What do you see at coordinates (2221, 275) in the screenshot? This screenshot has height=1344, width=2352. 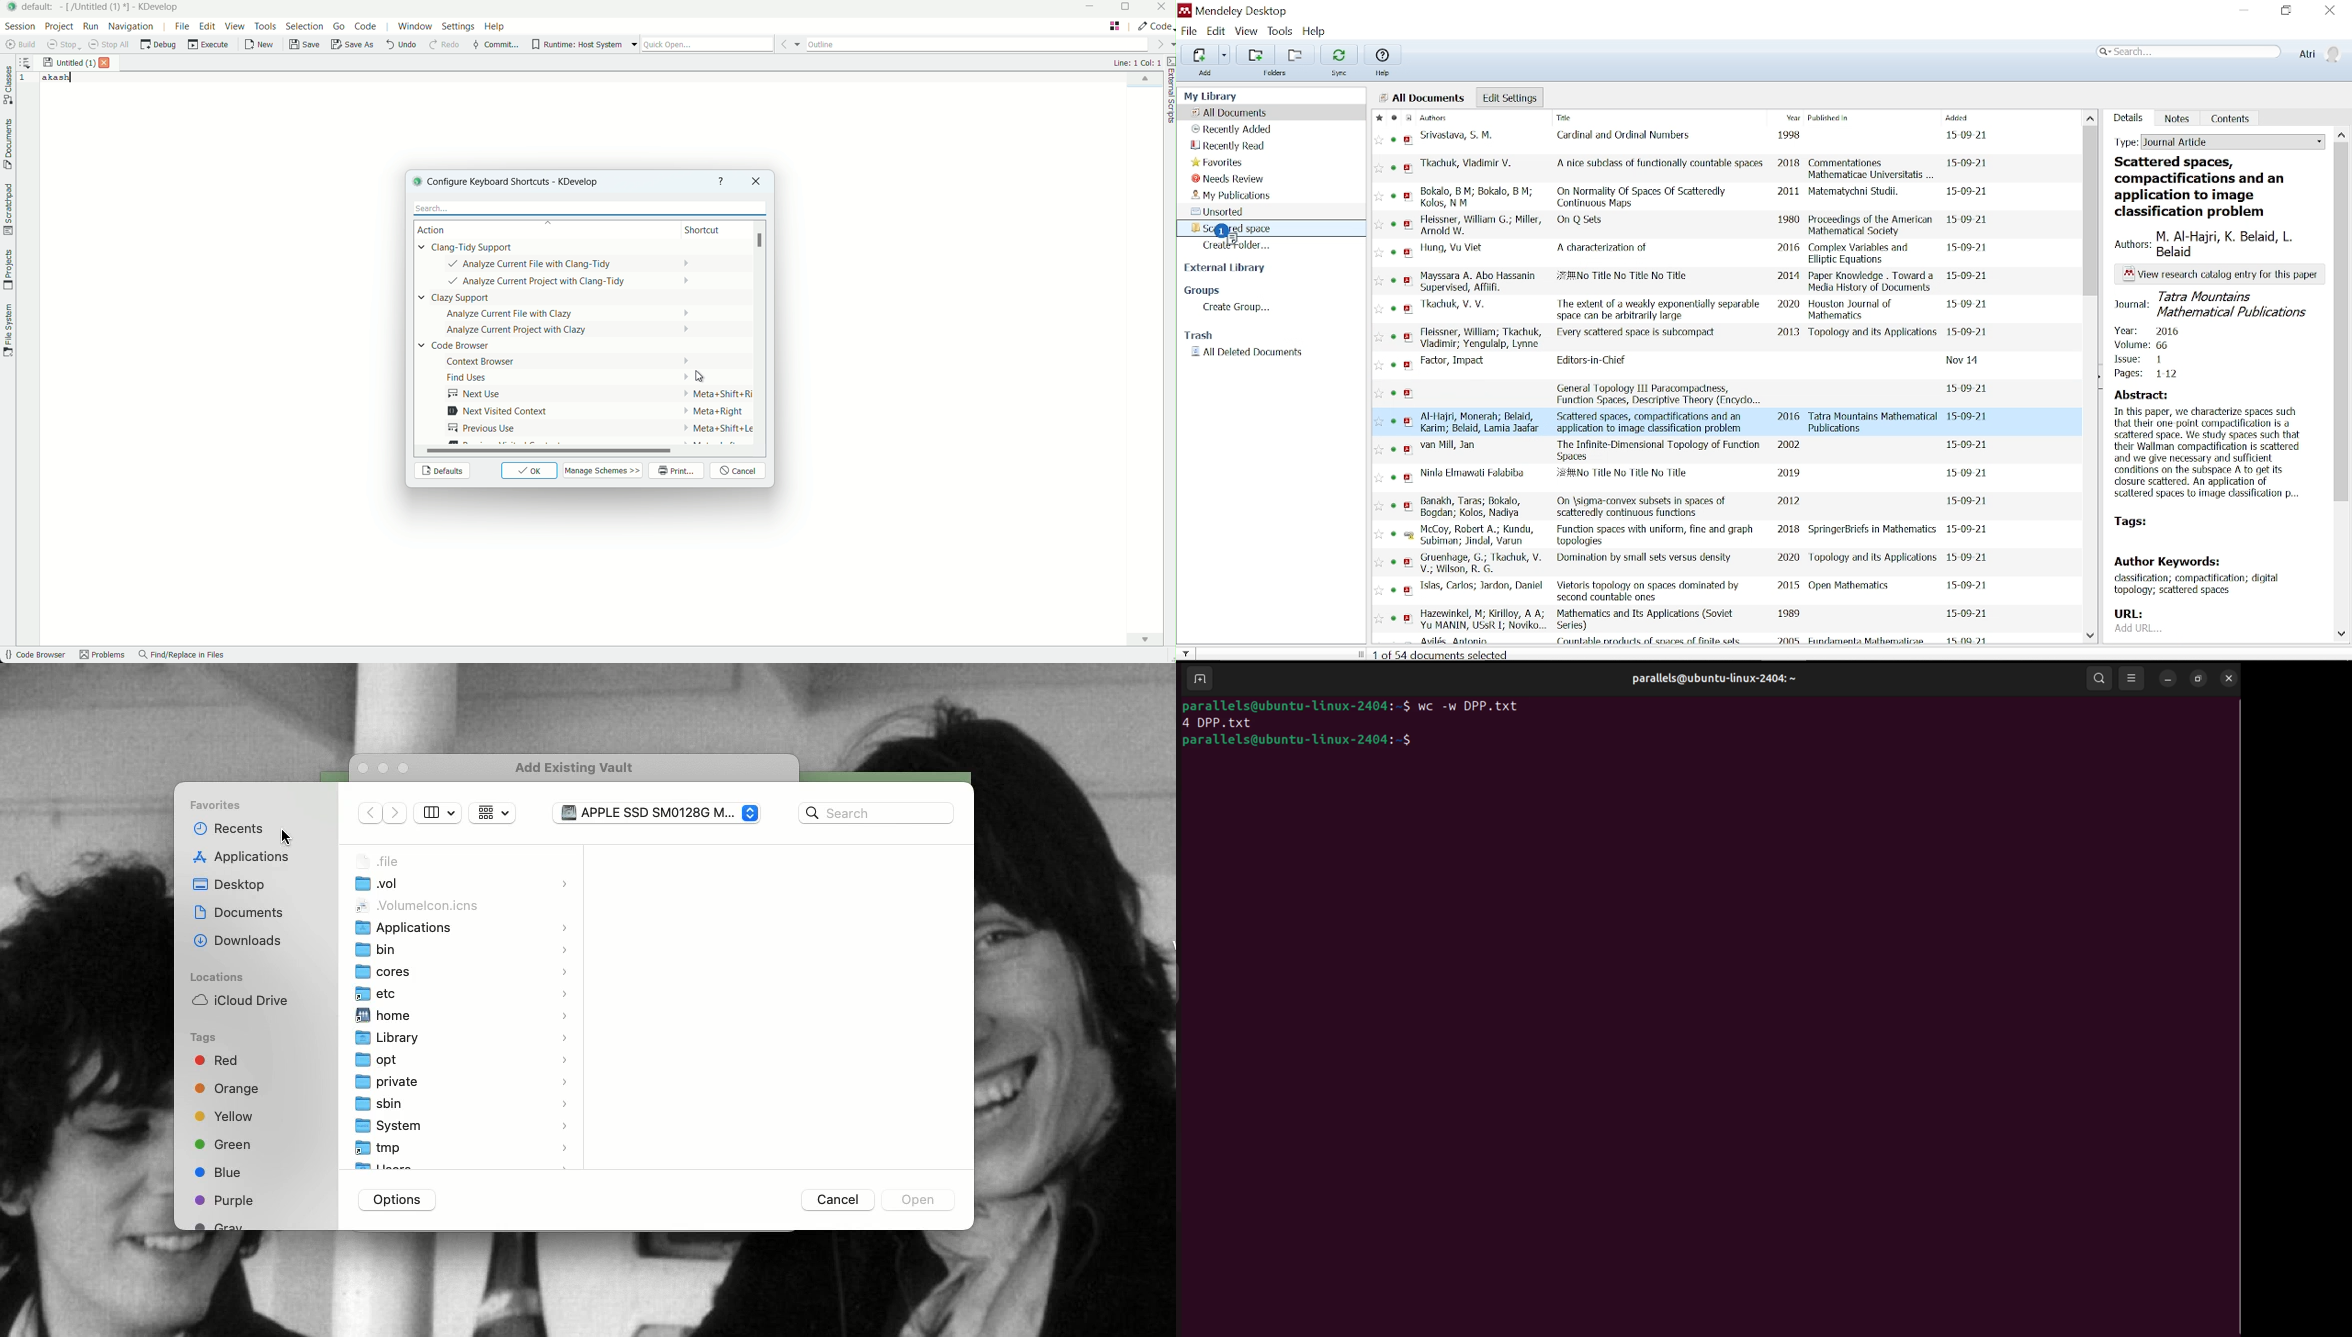 I see `text` at bounding box center [2221, 275].